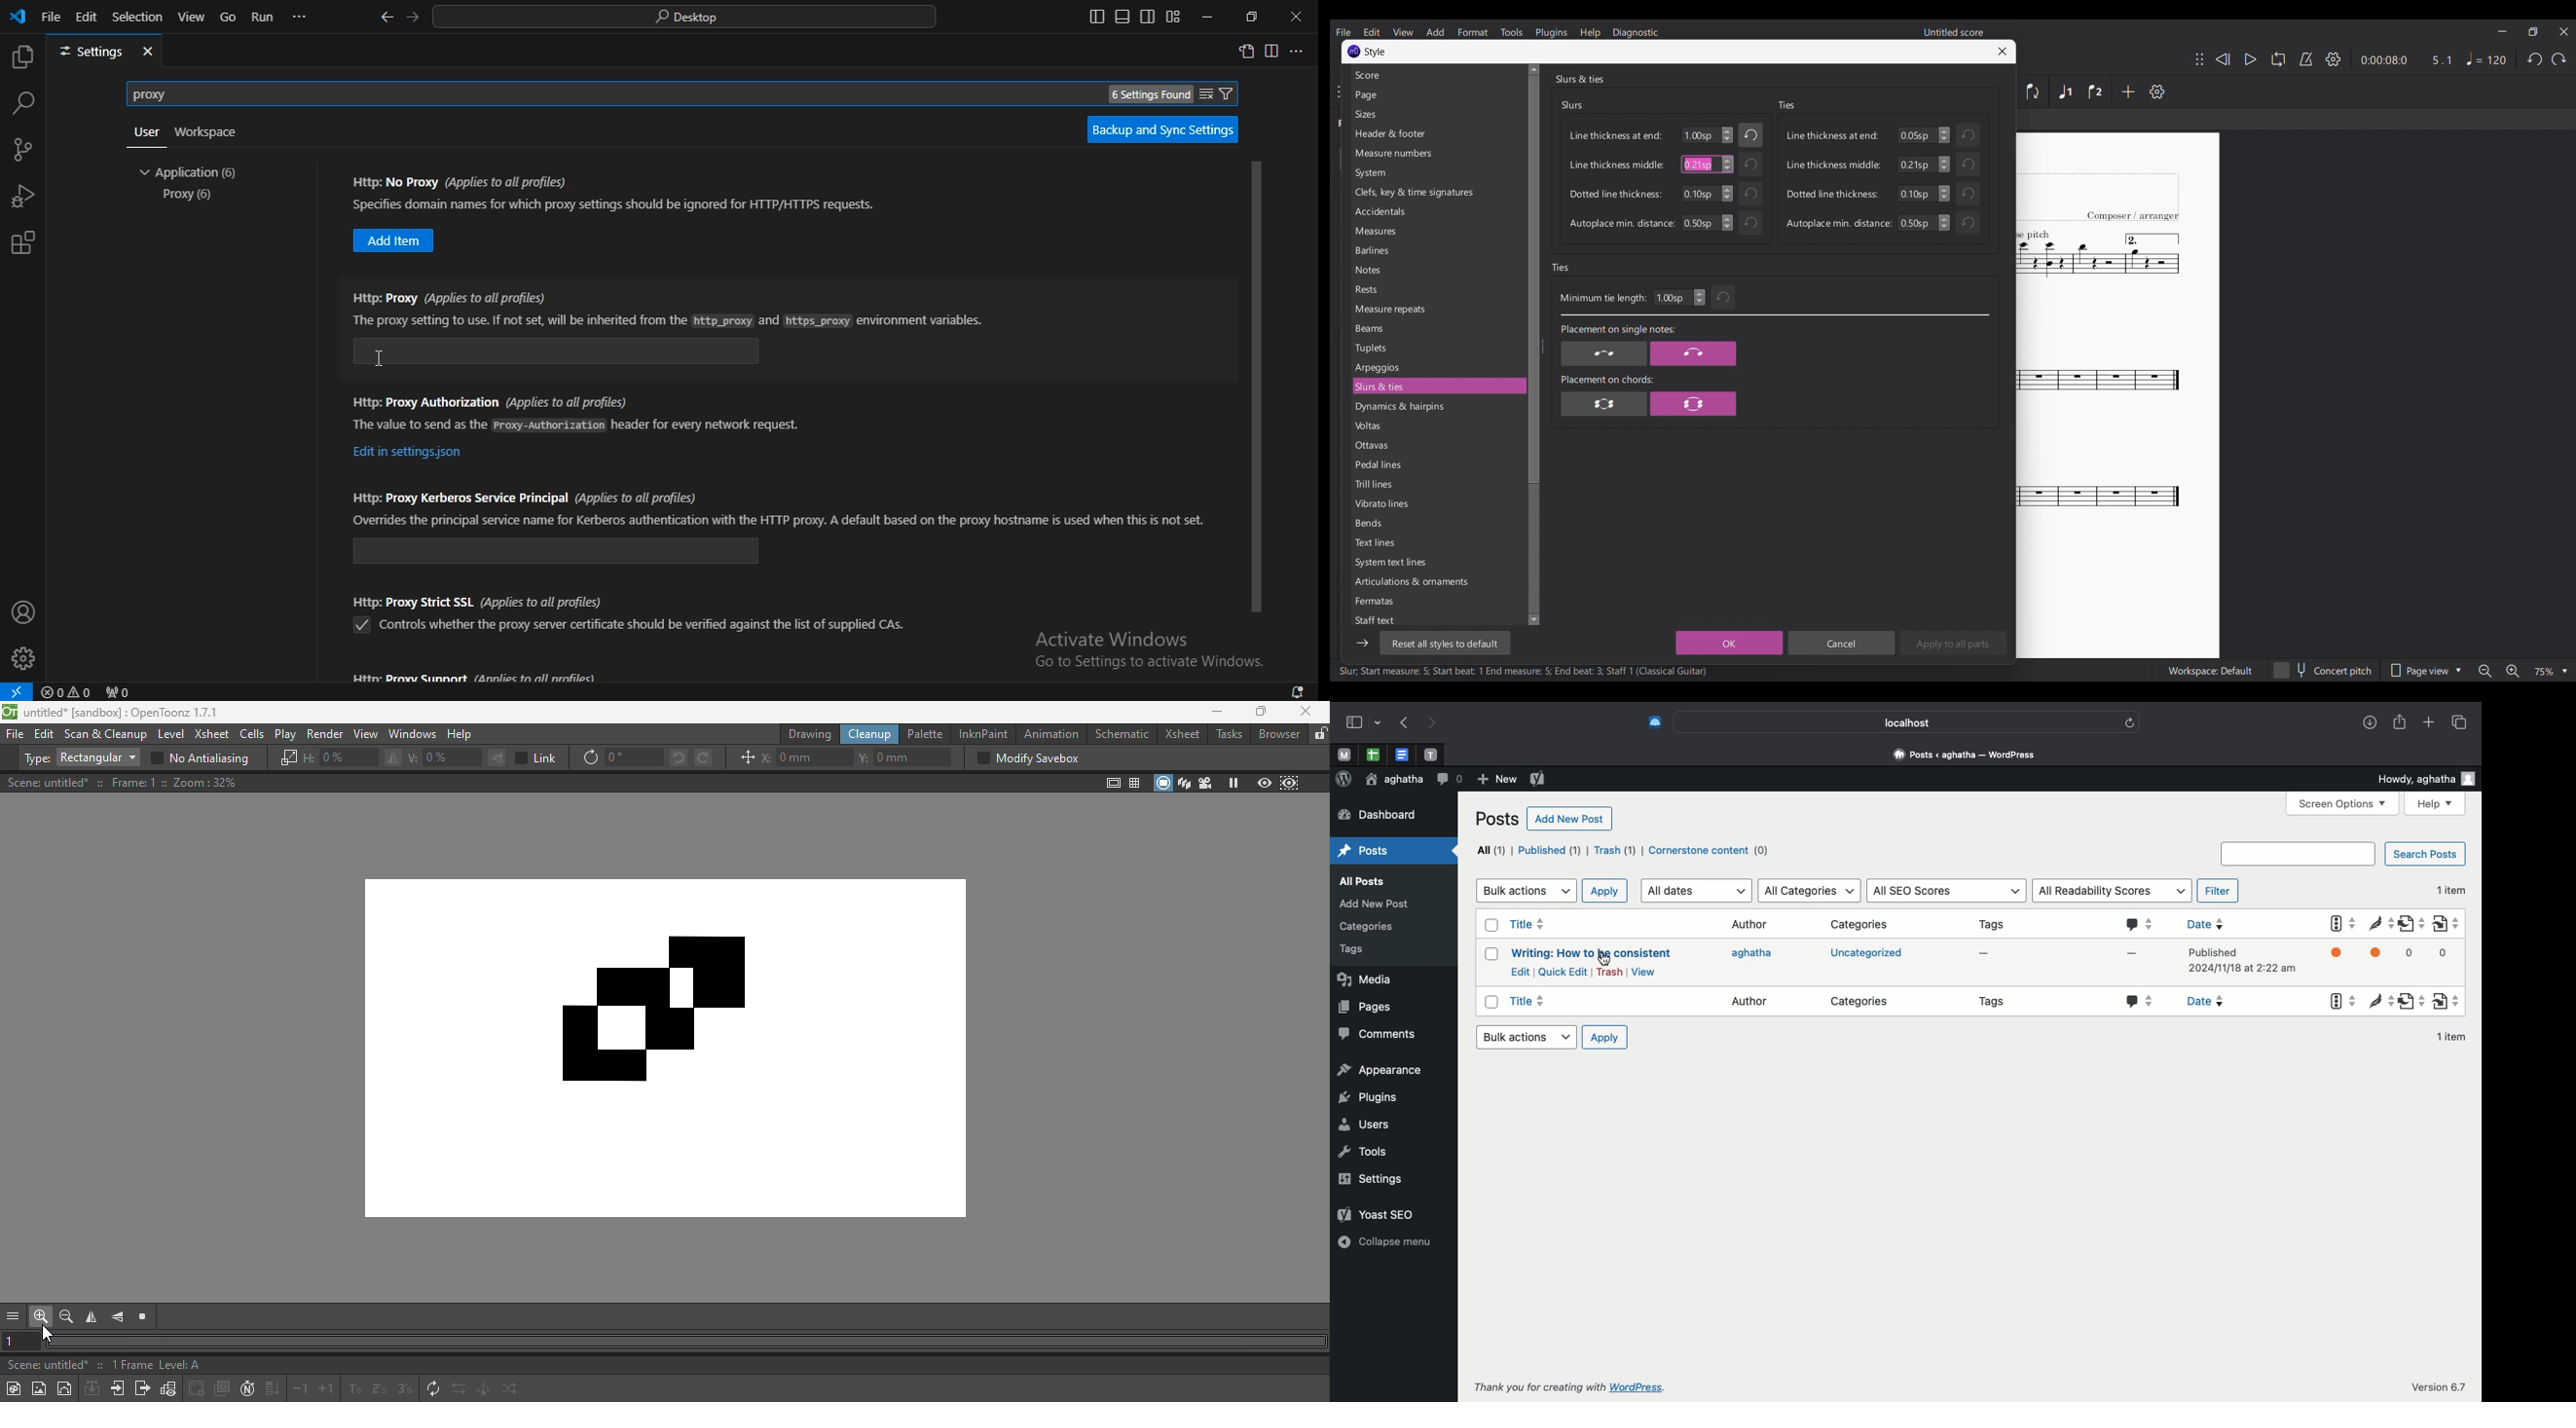 This screenshot has width=2576, height=1428. I want to click on Typing in text, so click(1697, 164).